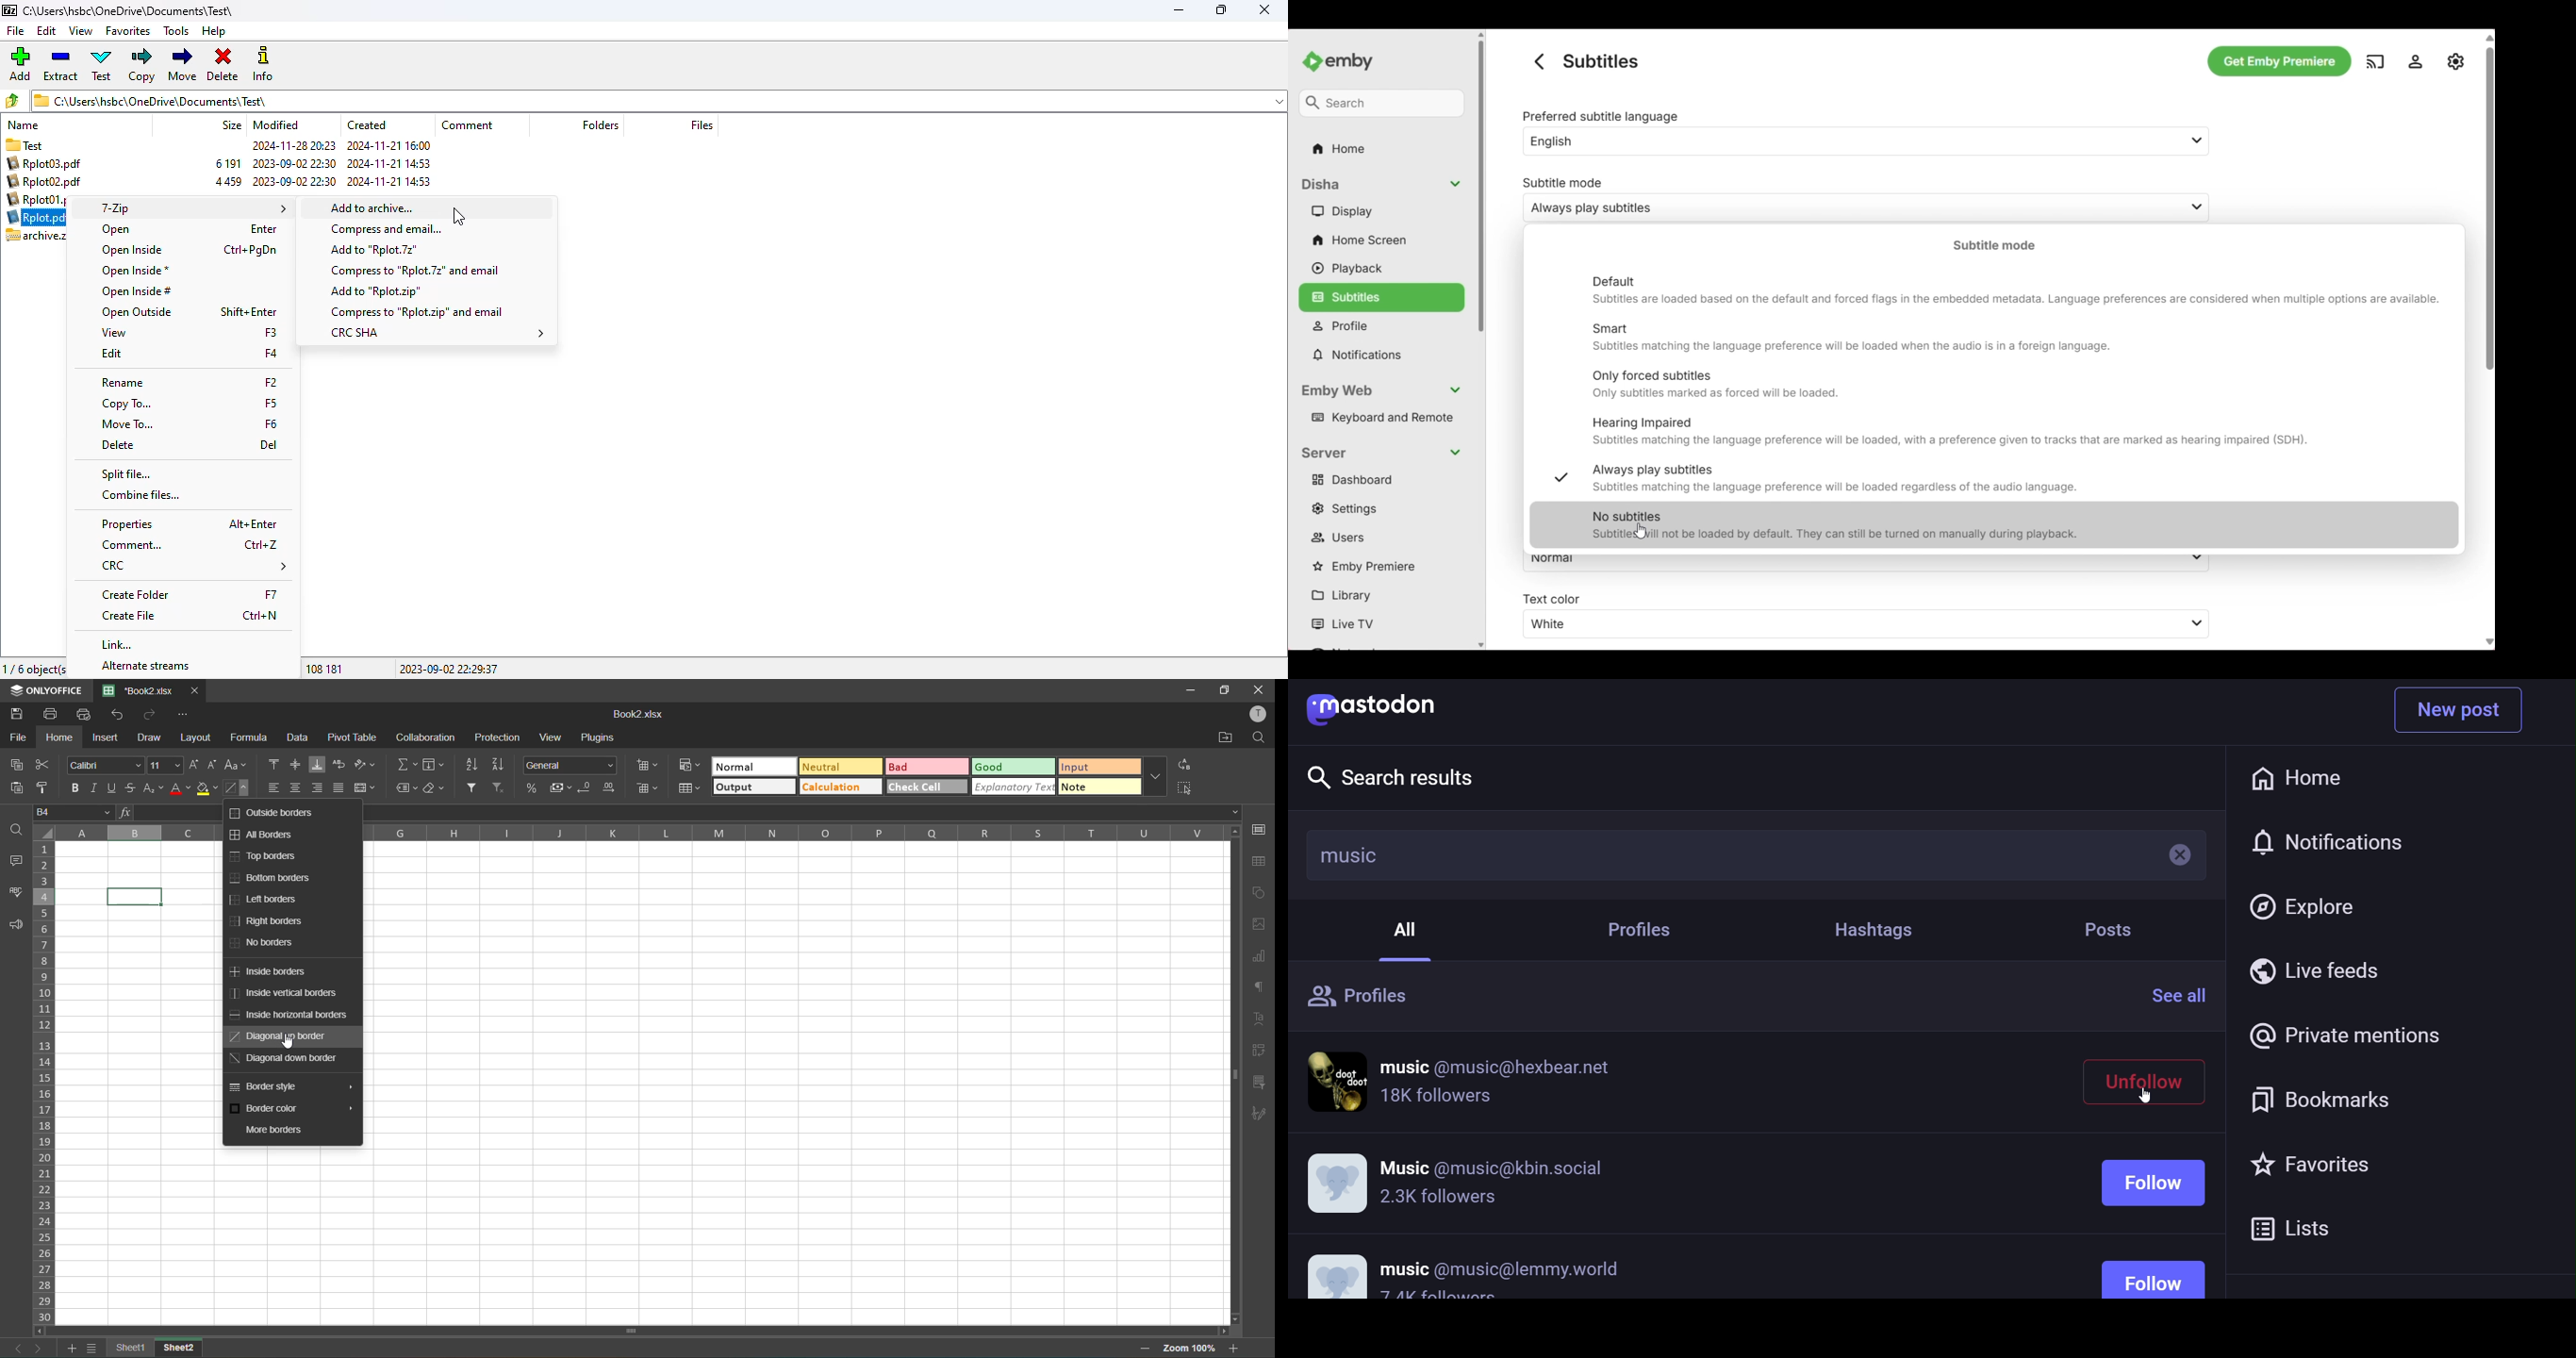  What do you see at coordinates (45, 689) in the screenshot?
I see `only office` at bounding box center [45, 689].